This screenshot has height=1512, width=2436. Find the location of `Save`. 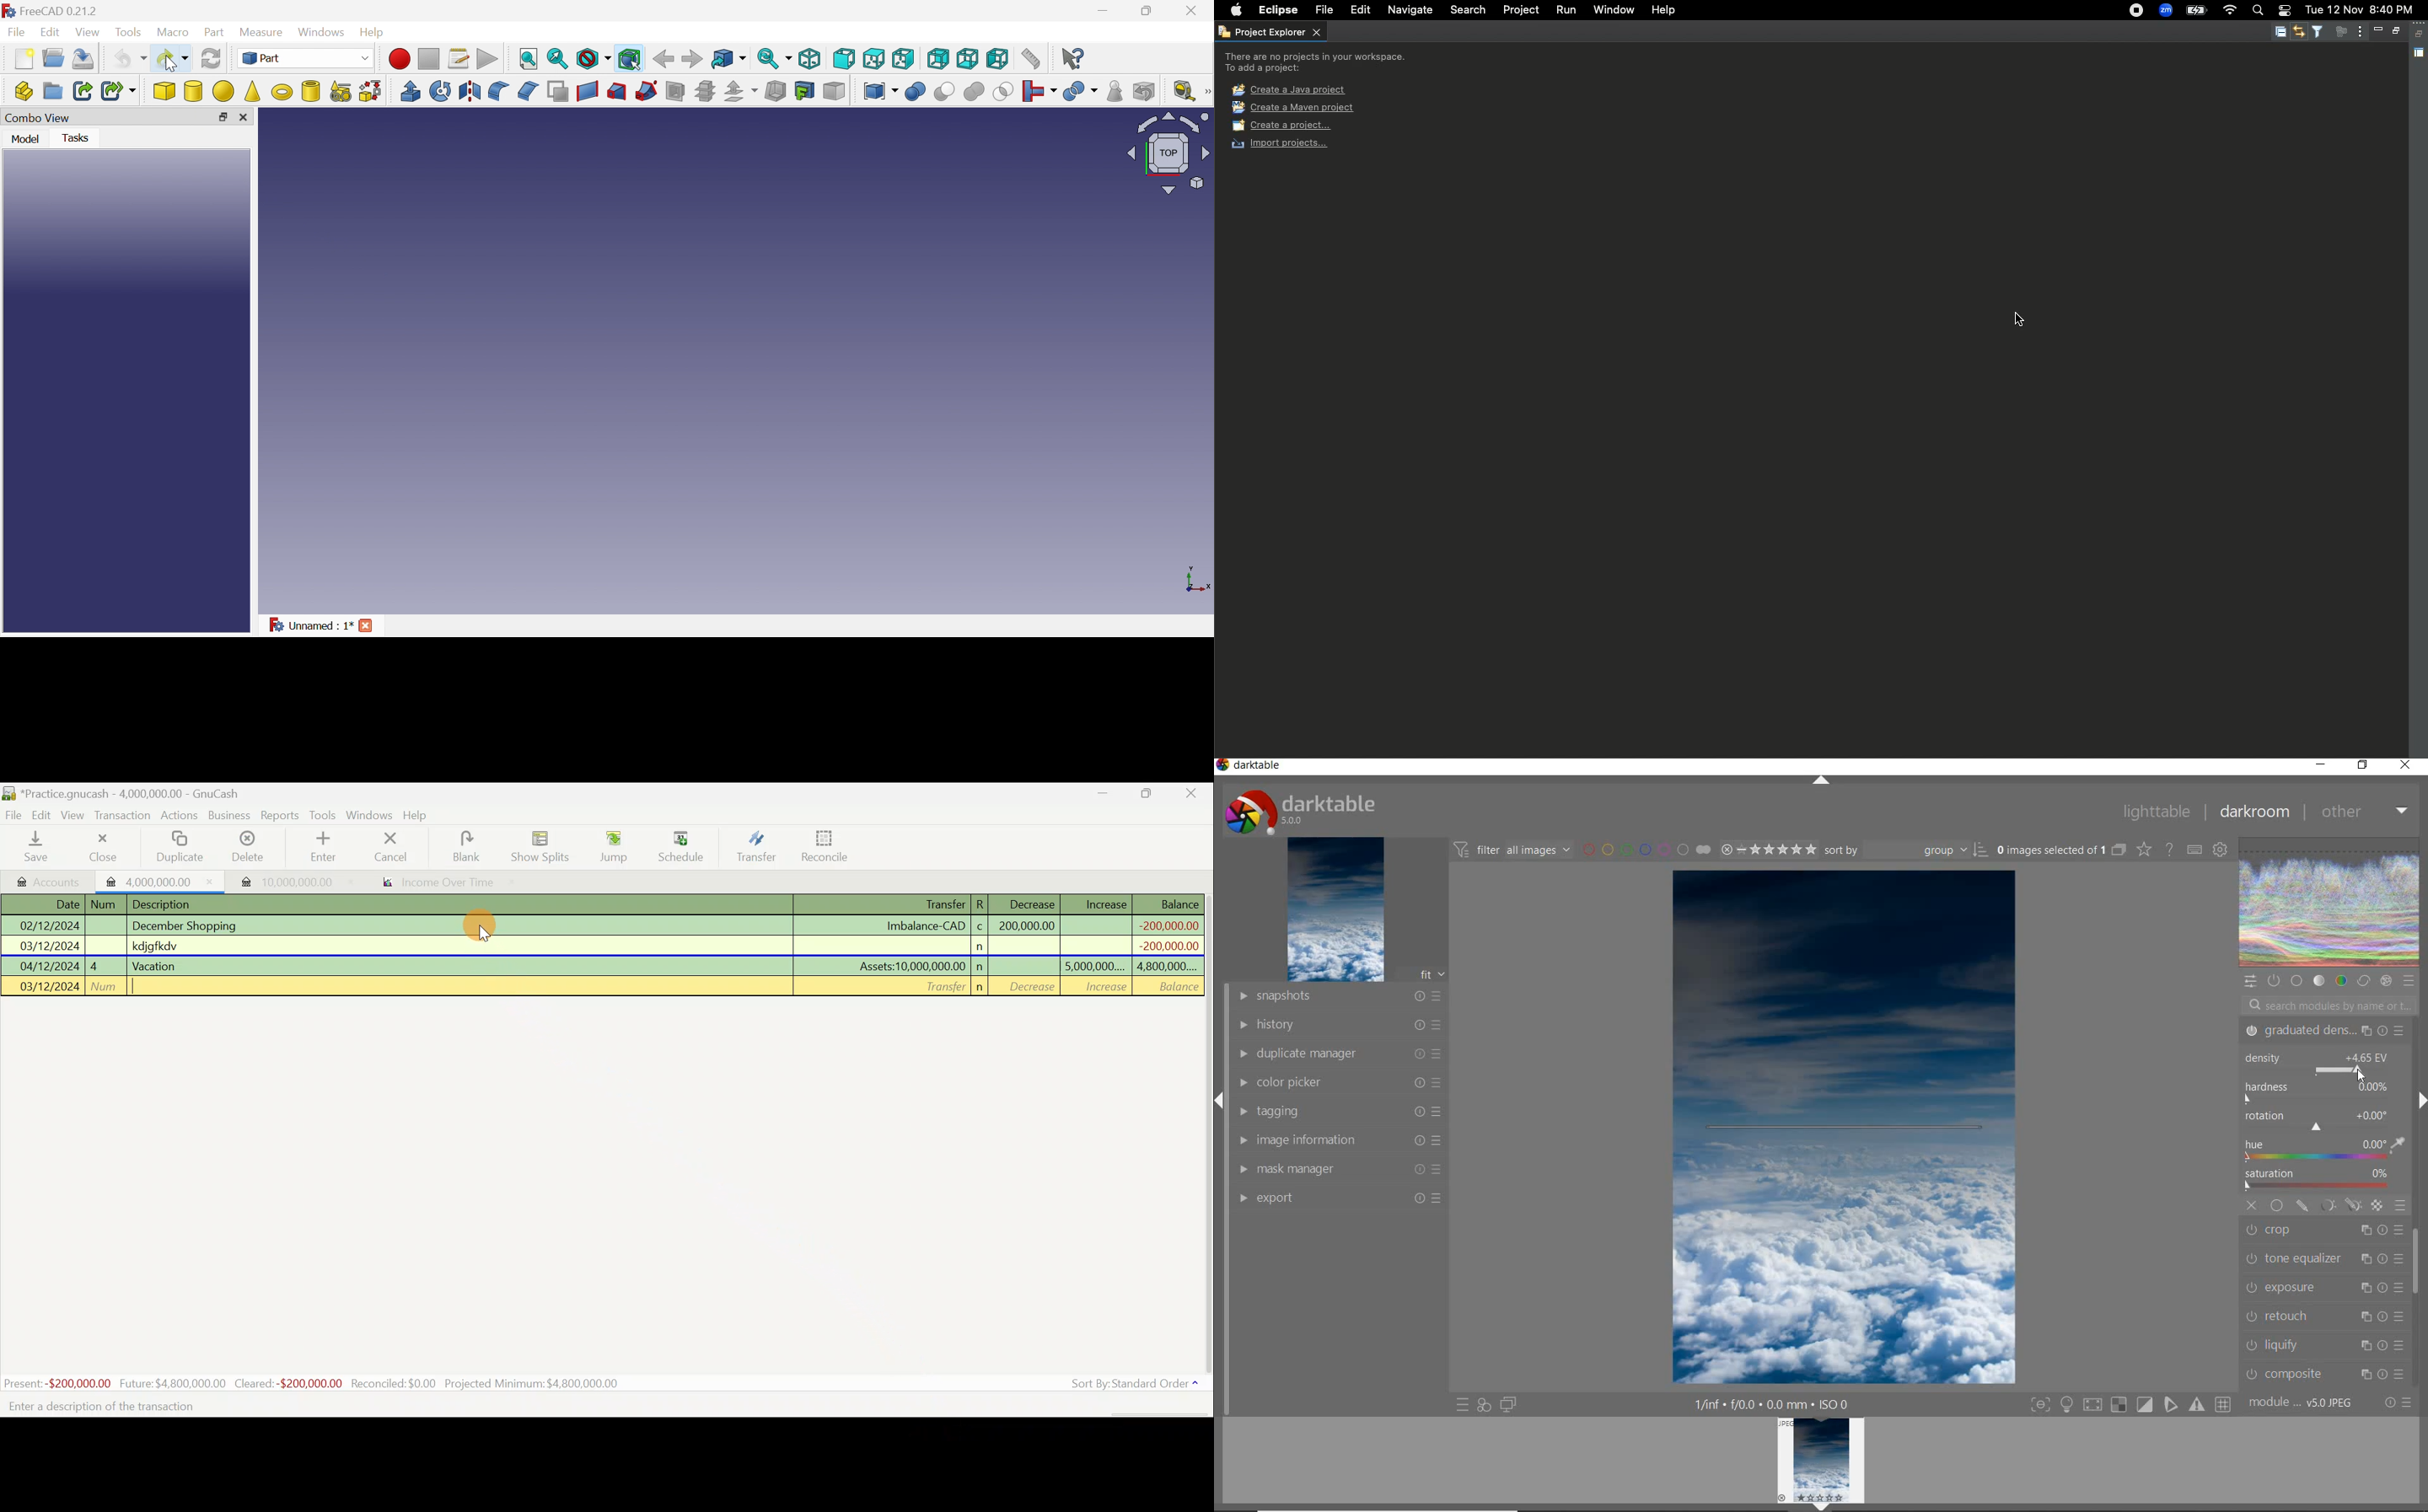

Save is located at coordinates (83, 60).